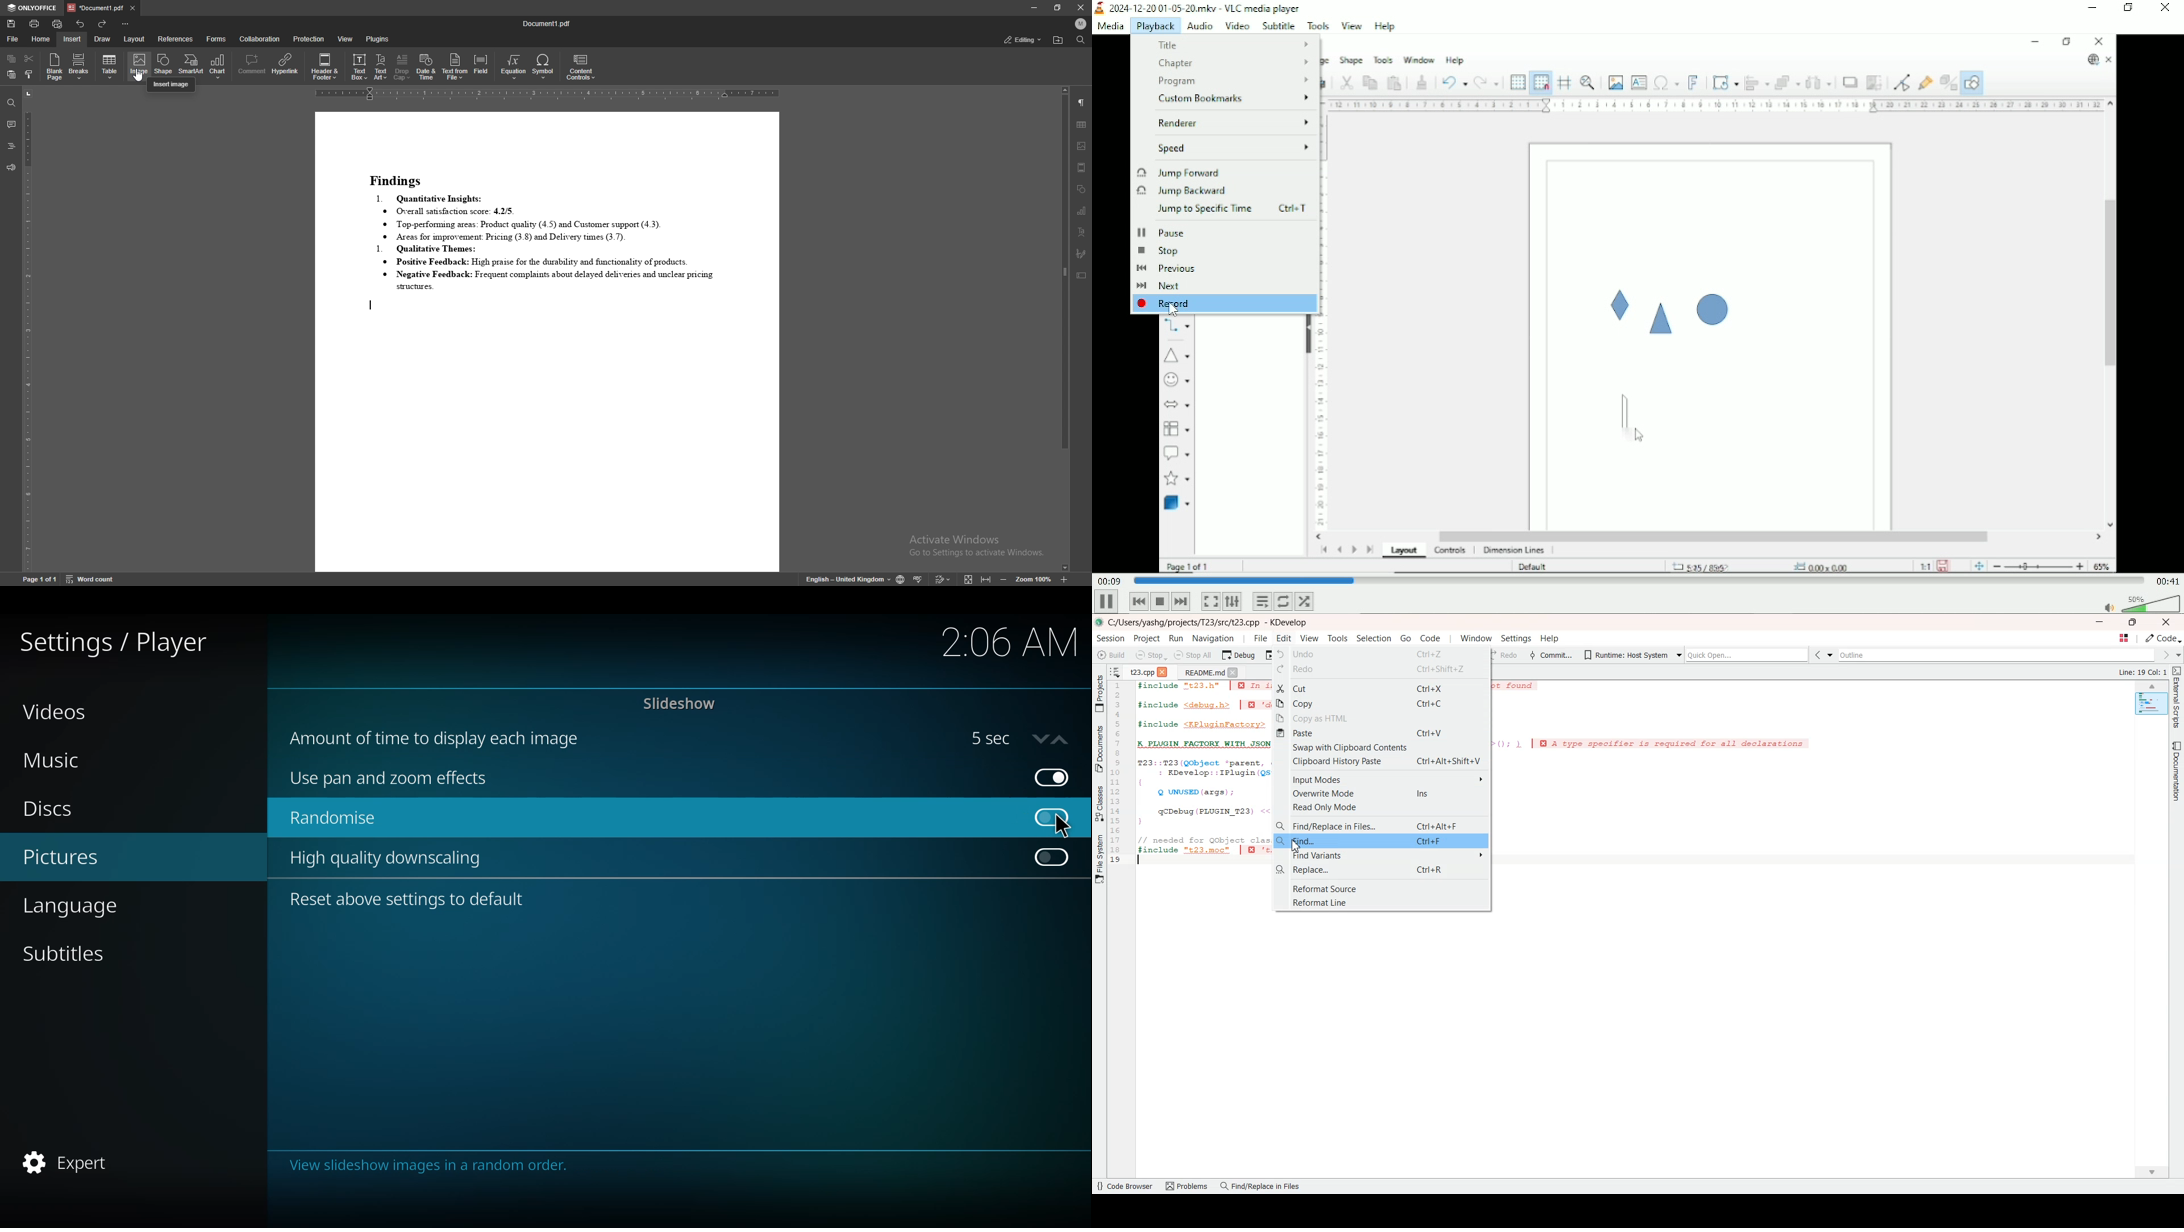 This screenshot has height=1232, width=2184. What do you see at coordinates (1380, 671) in the screenshot?
I see `Redo` at bounding box center [1380, 671].